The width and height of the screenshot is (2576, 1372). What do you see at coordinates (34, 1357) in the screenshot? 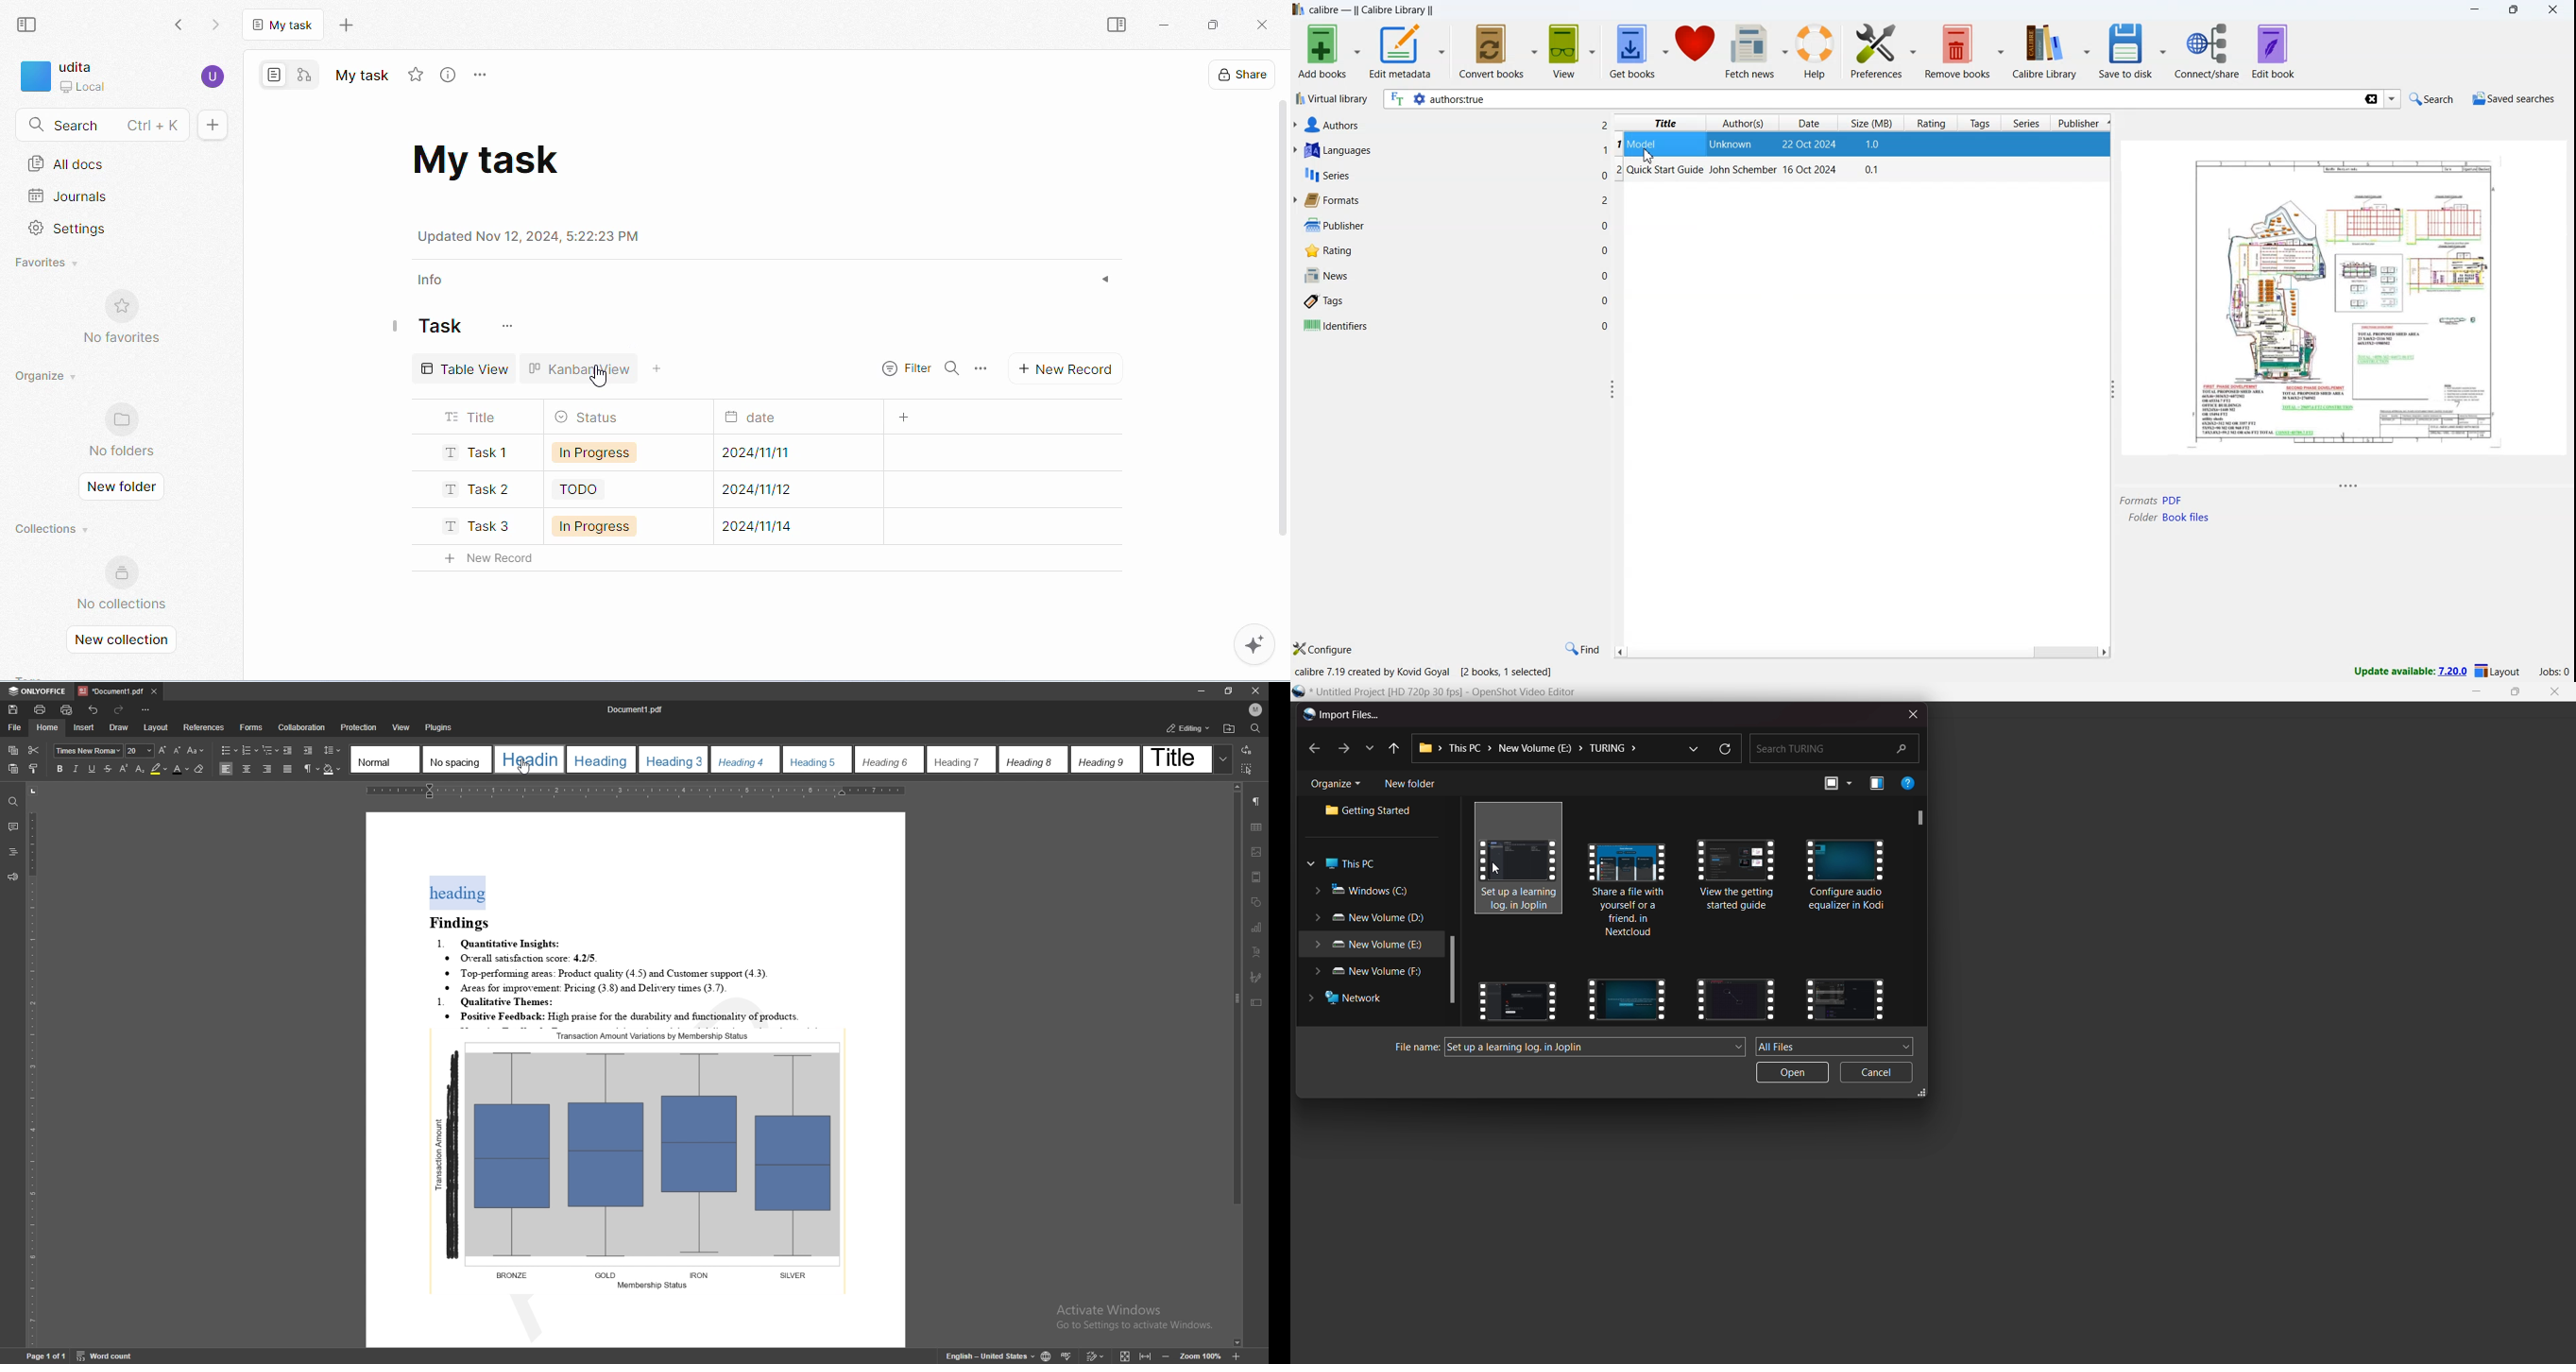
I see `Page 1 of 1` at bounding box center [34, 1357].